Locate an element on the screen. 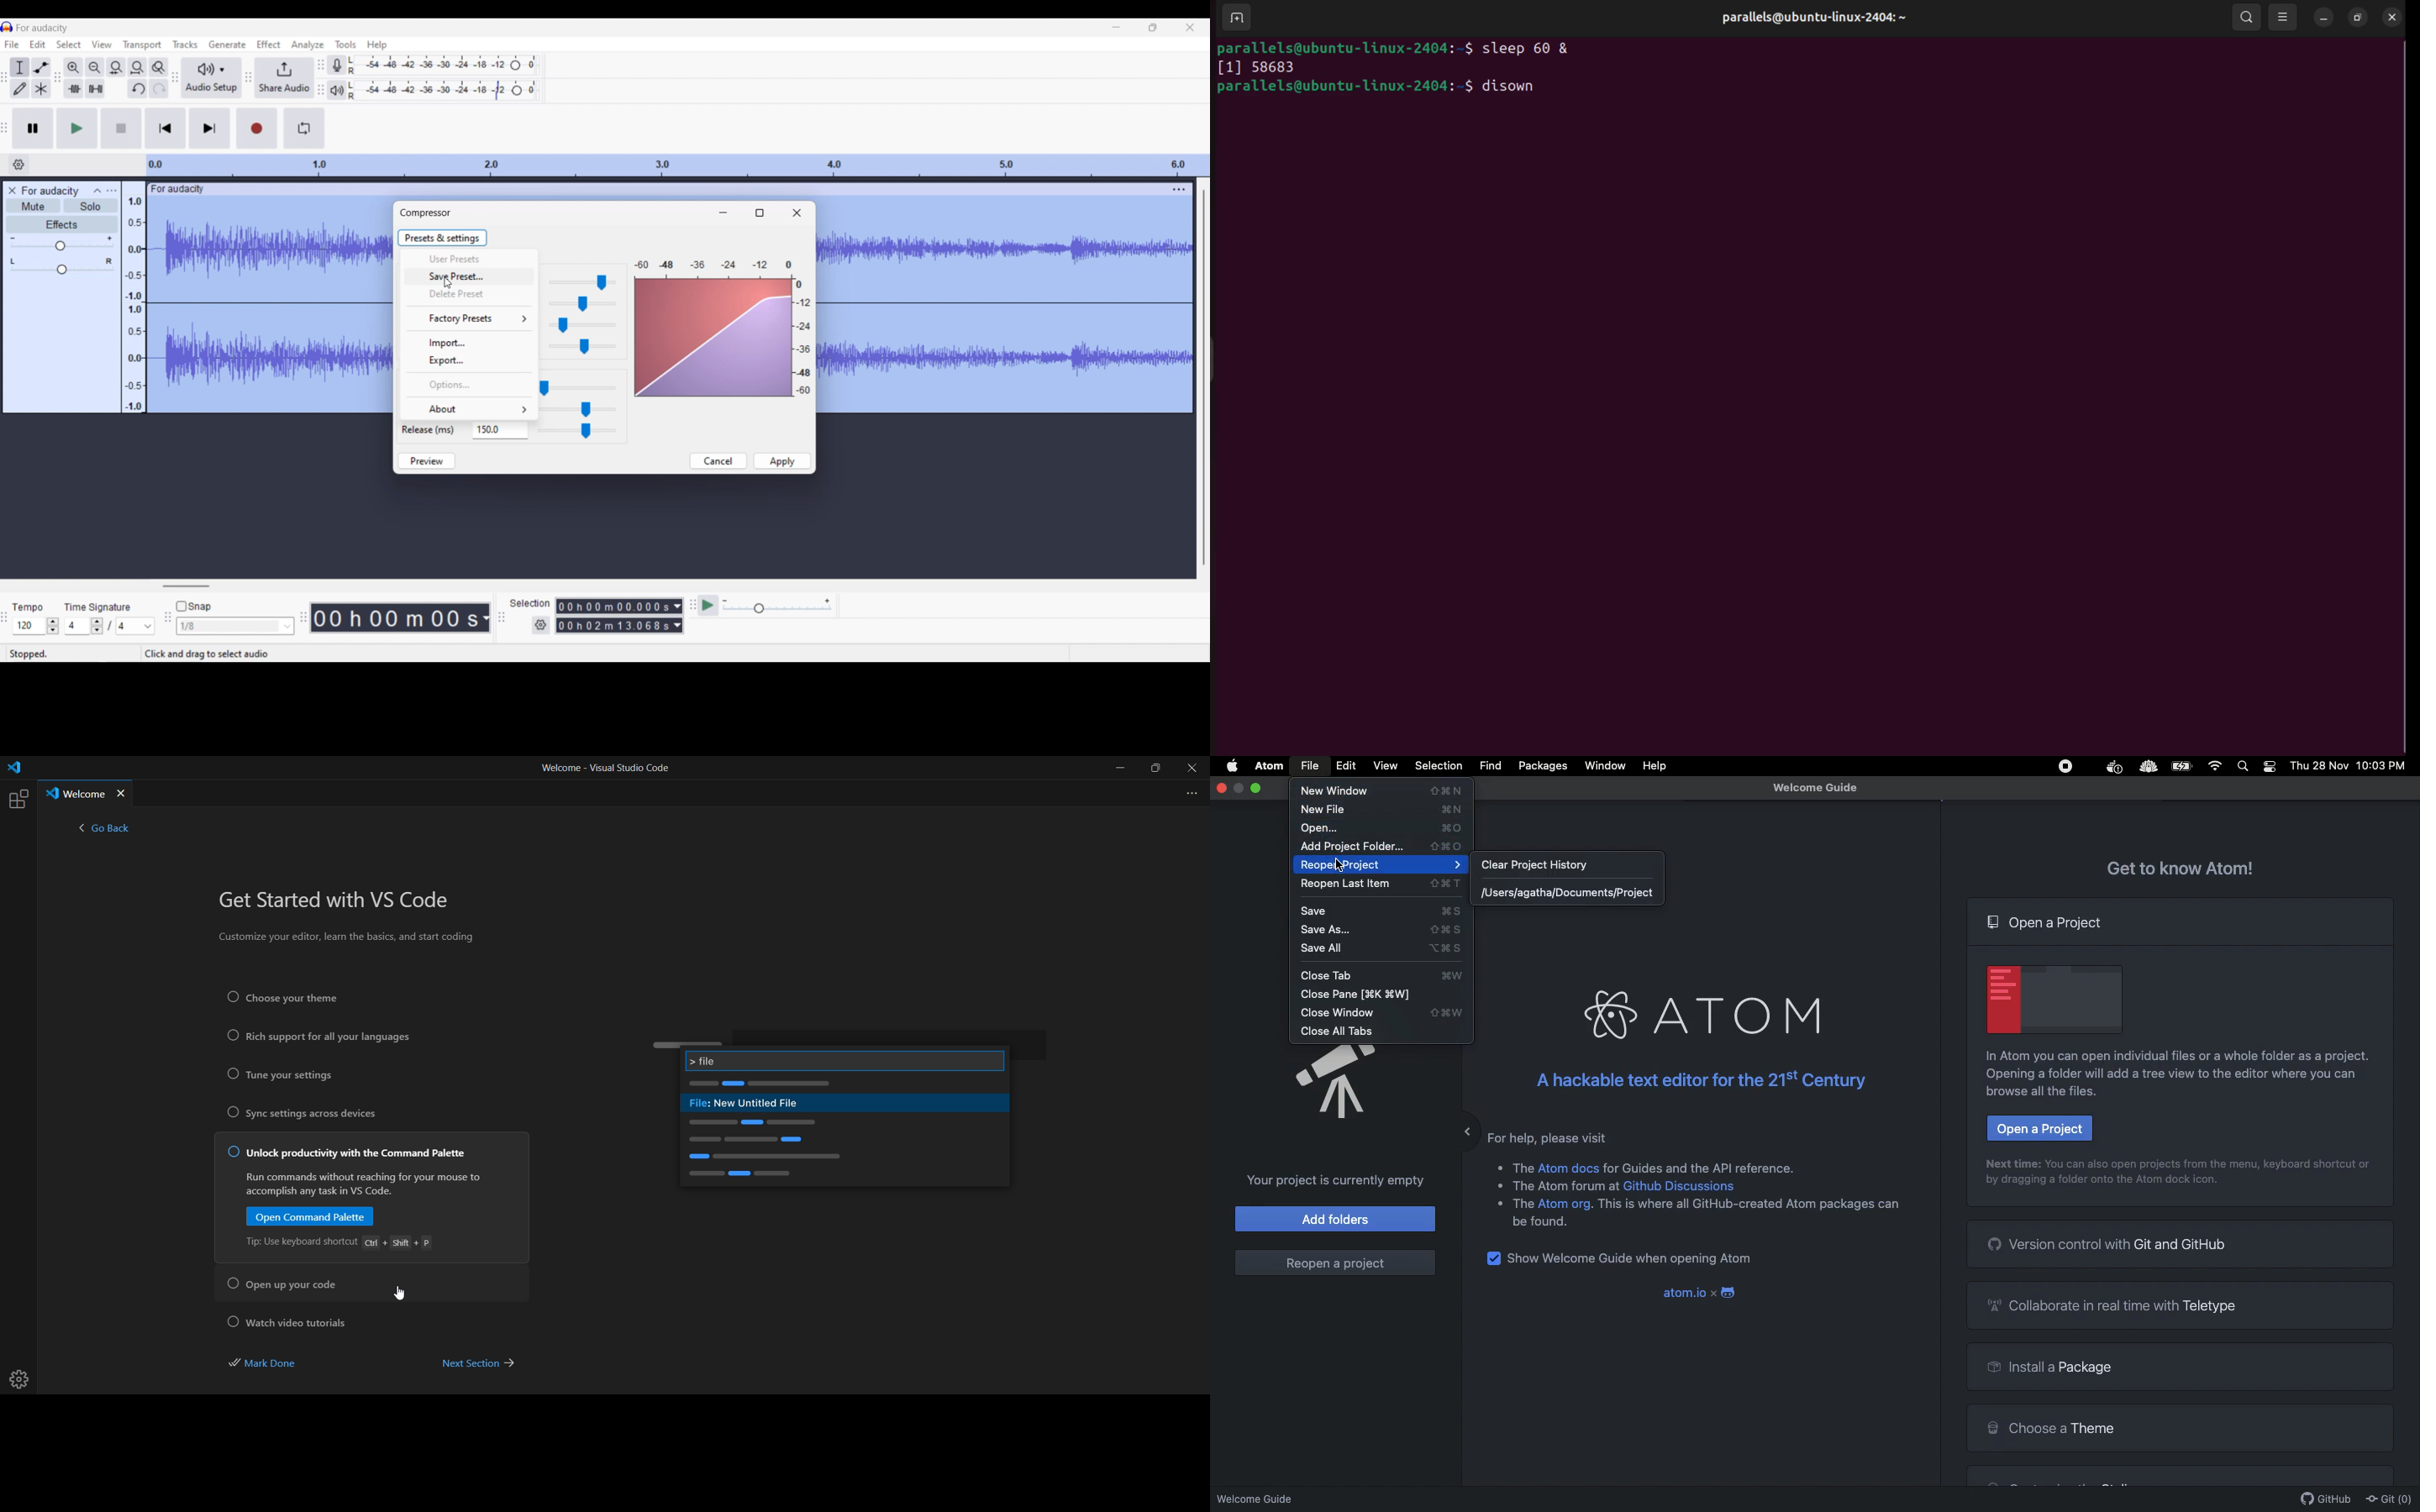  Show in smaller tab is located at coordinates (1153, 28).